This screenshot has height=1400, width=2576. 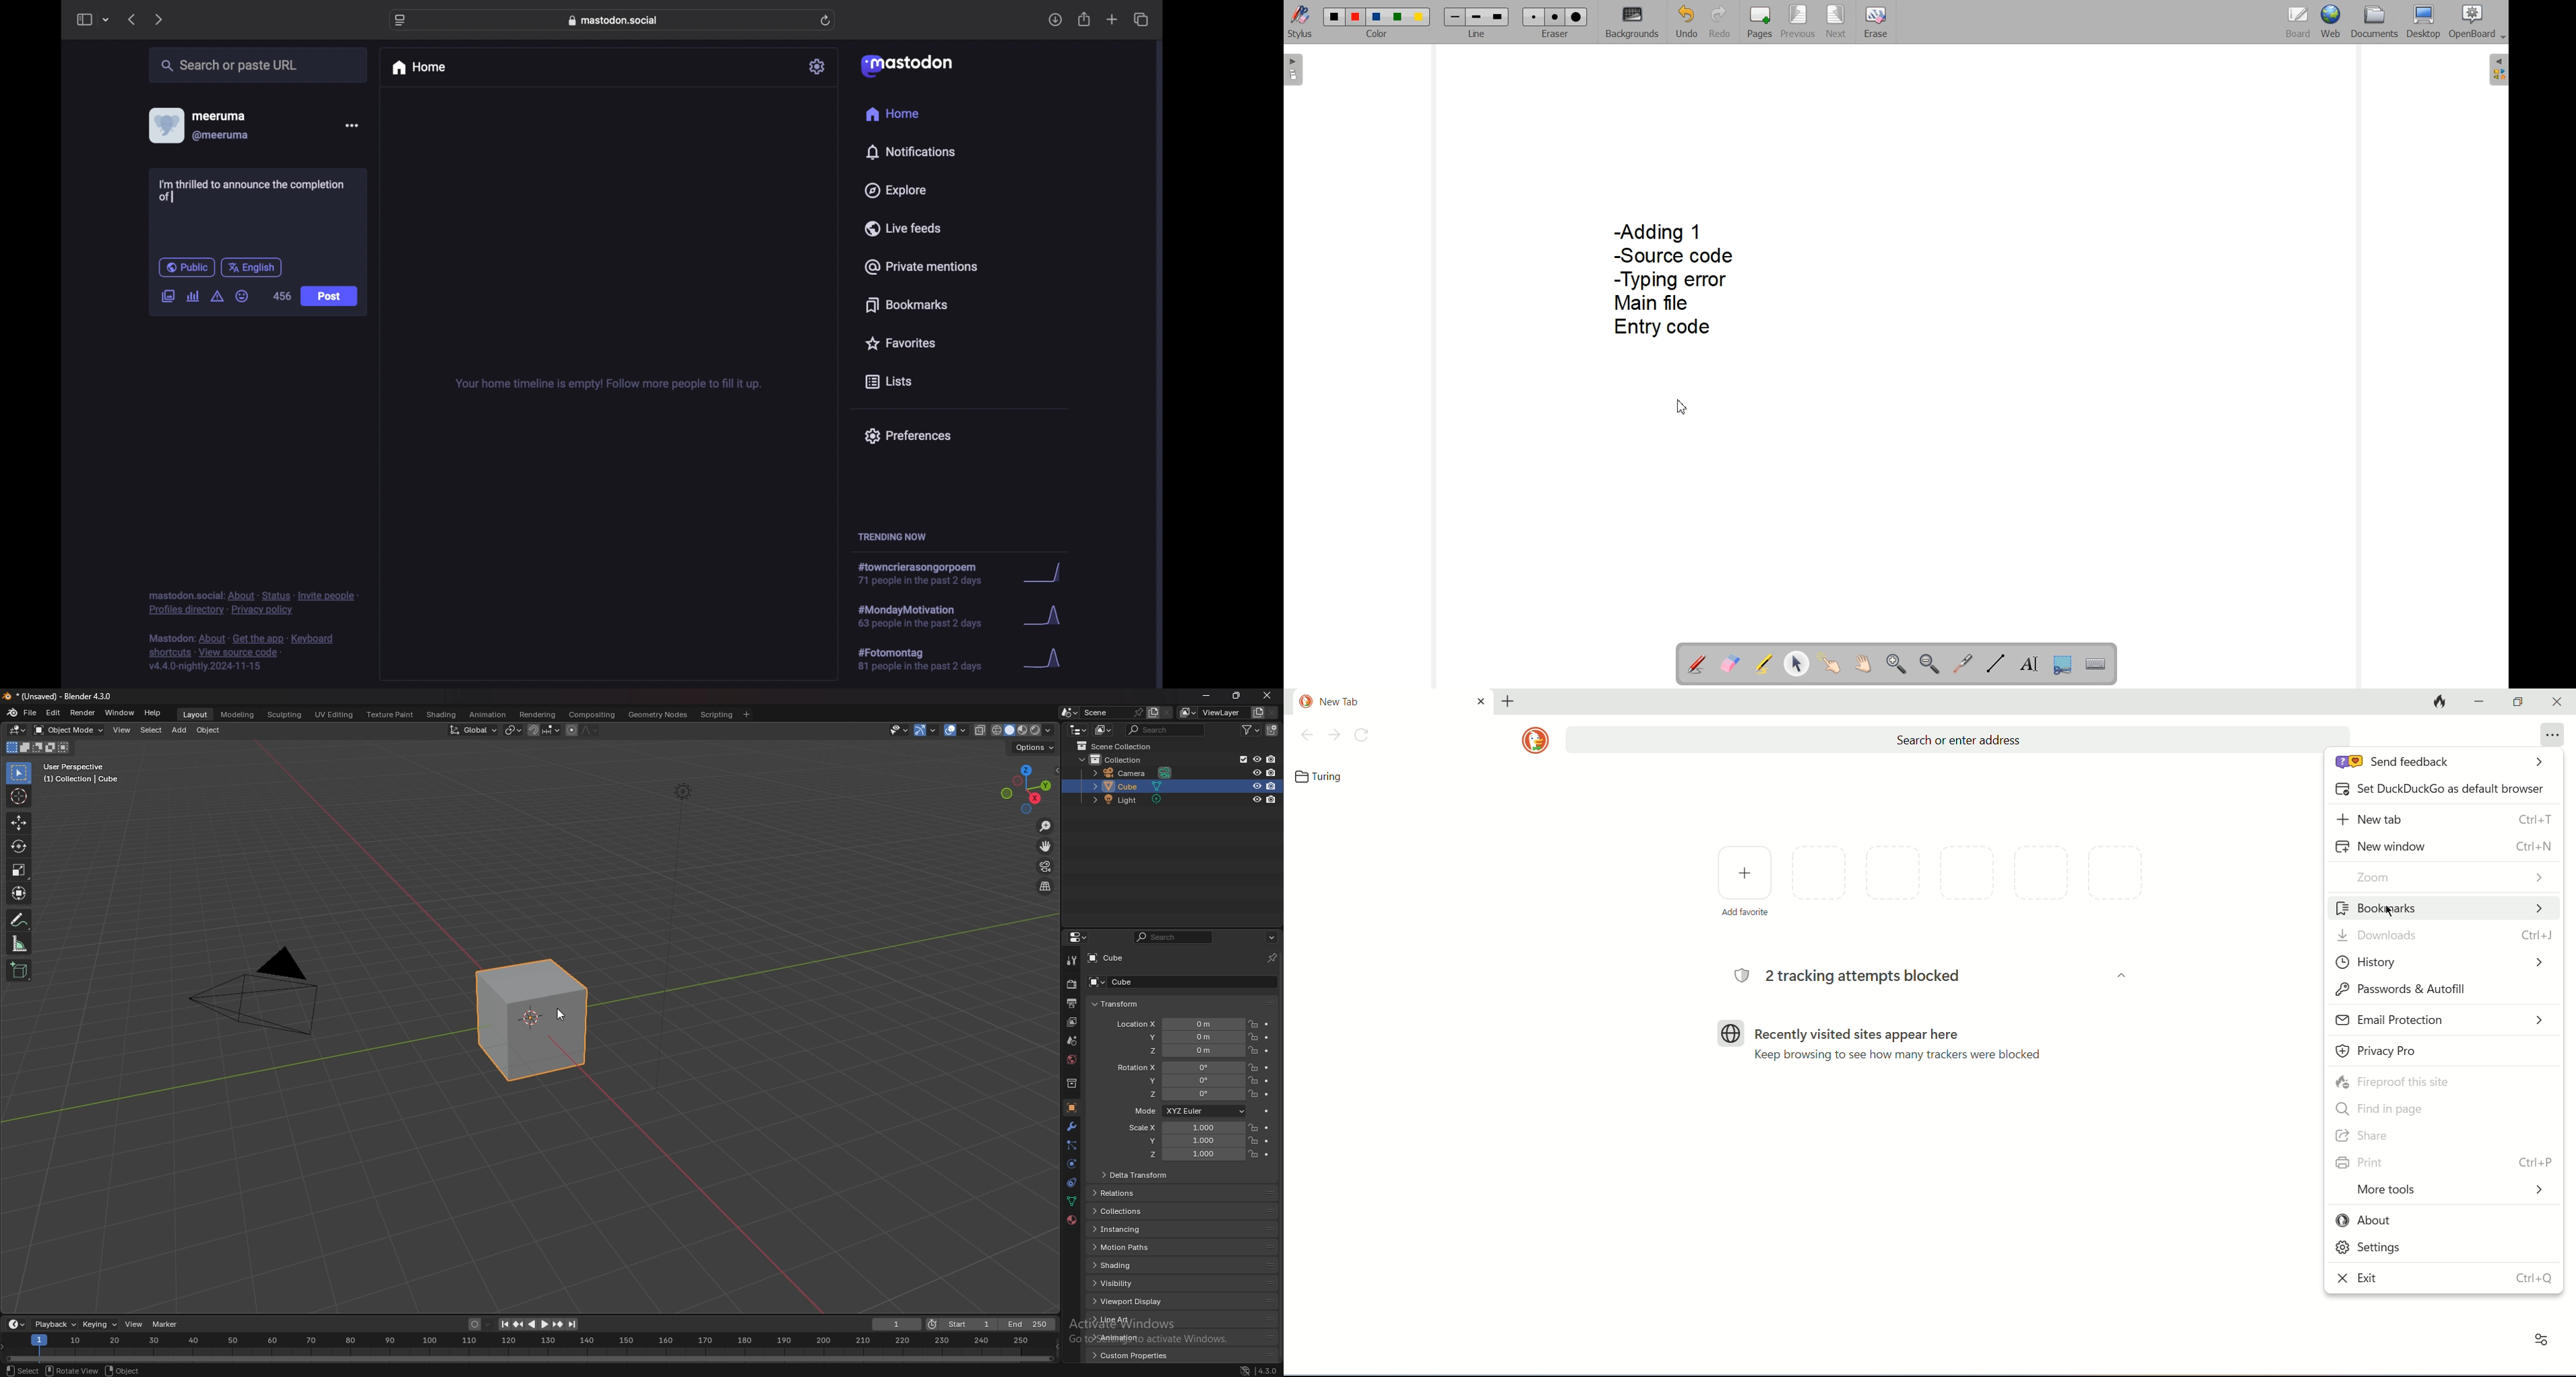 I want to click on editor type, so click(x=16, y=1324).